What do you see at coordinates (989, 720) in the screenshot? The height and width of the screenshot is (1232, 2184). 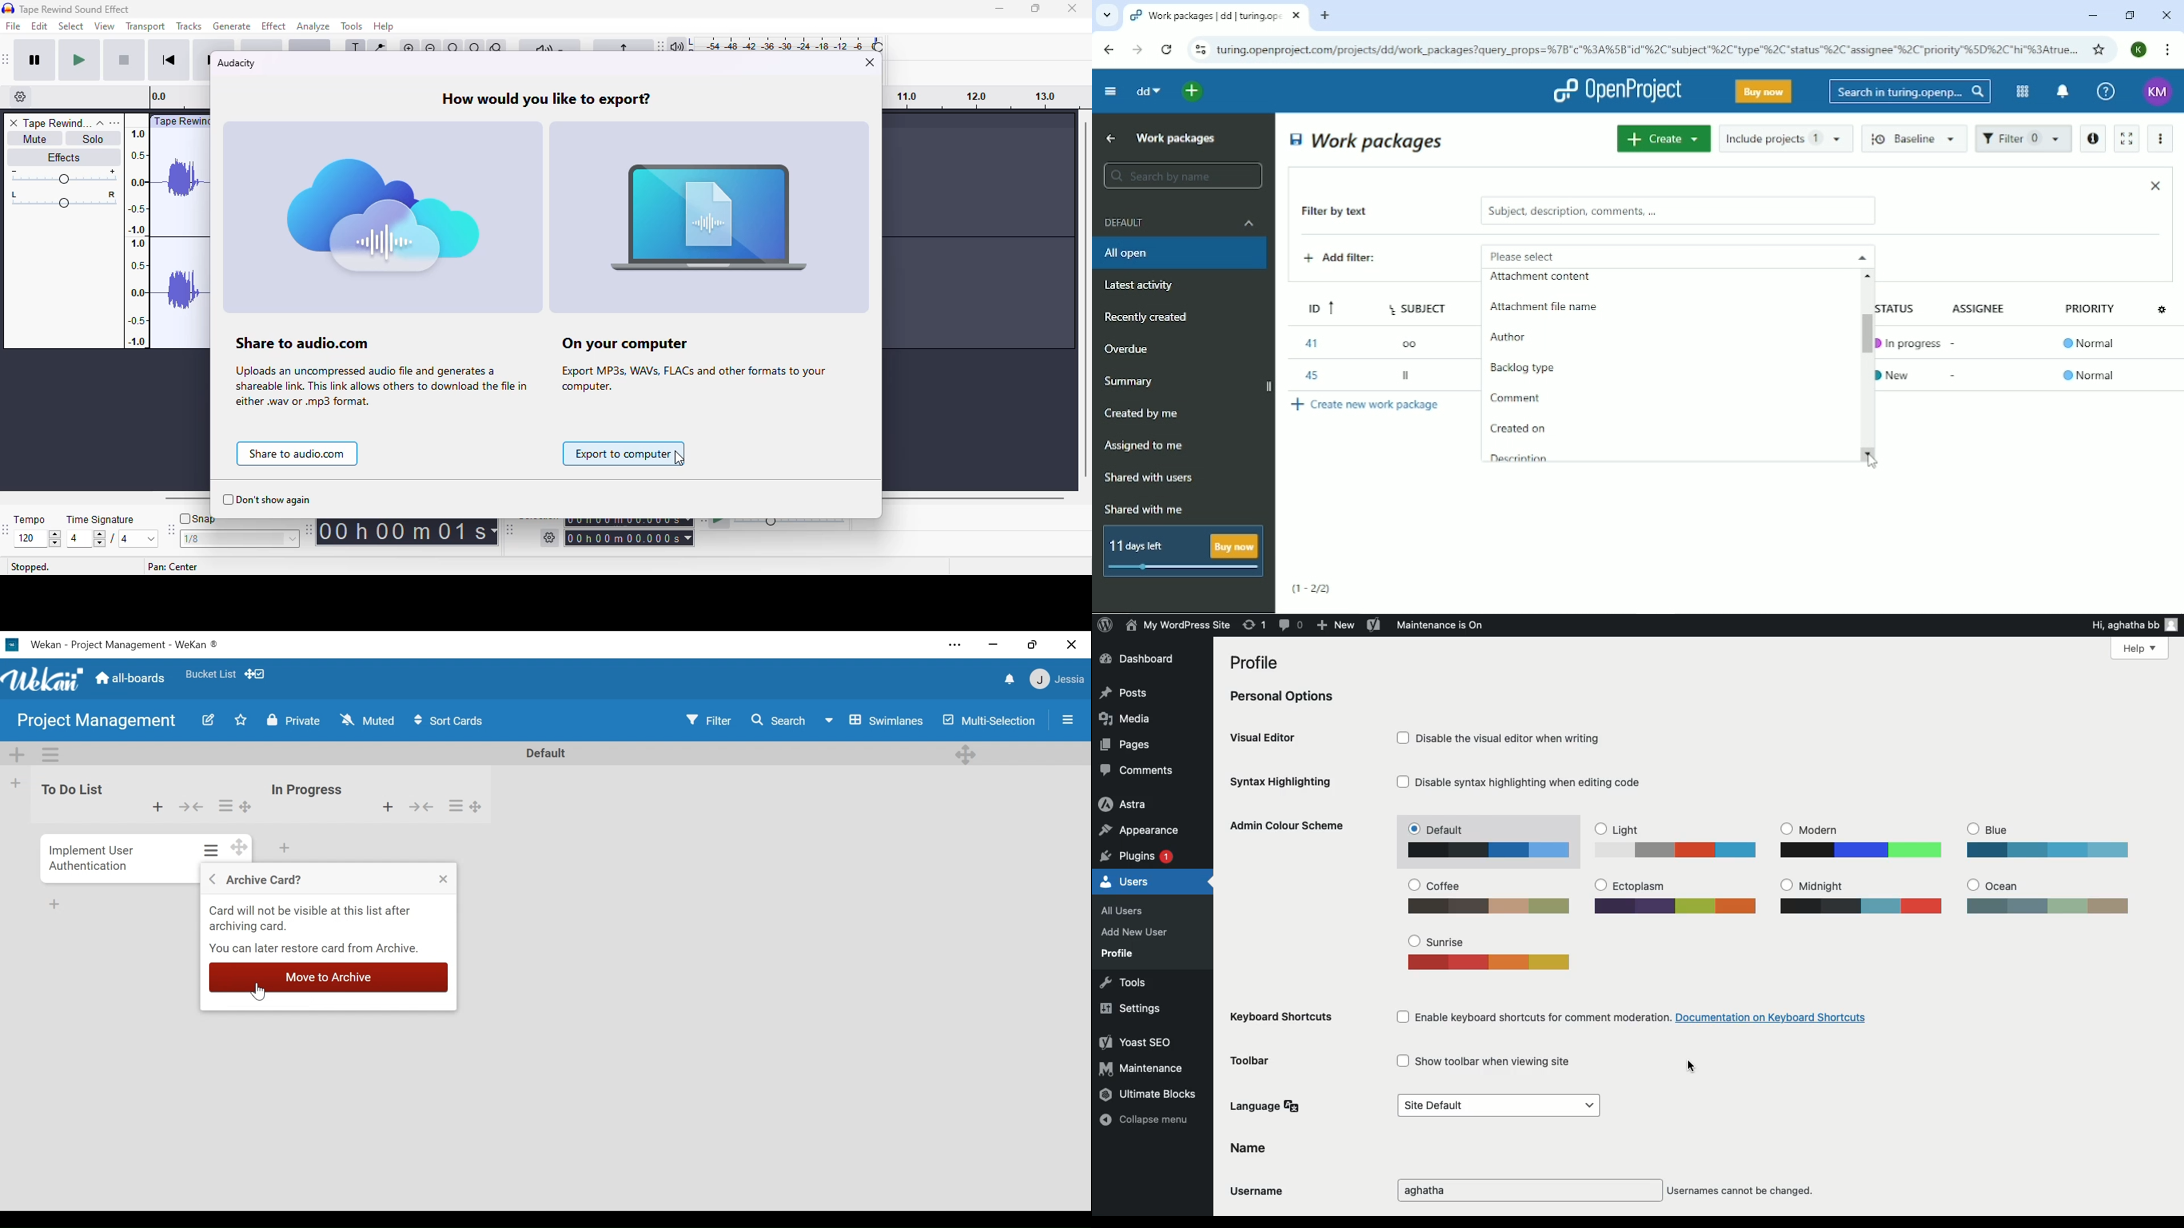 I see `Multi-Selection` at bounding box center [989, 720].